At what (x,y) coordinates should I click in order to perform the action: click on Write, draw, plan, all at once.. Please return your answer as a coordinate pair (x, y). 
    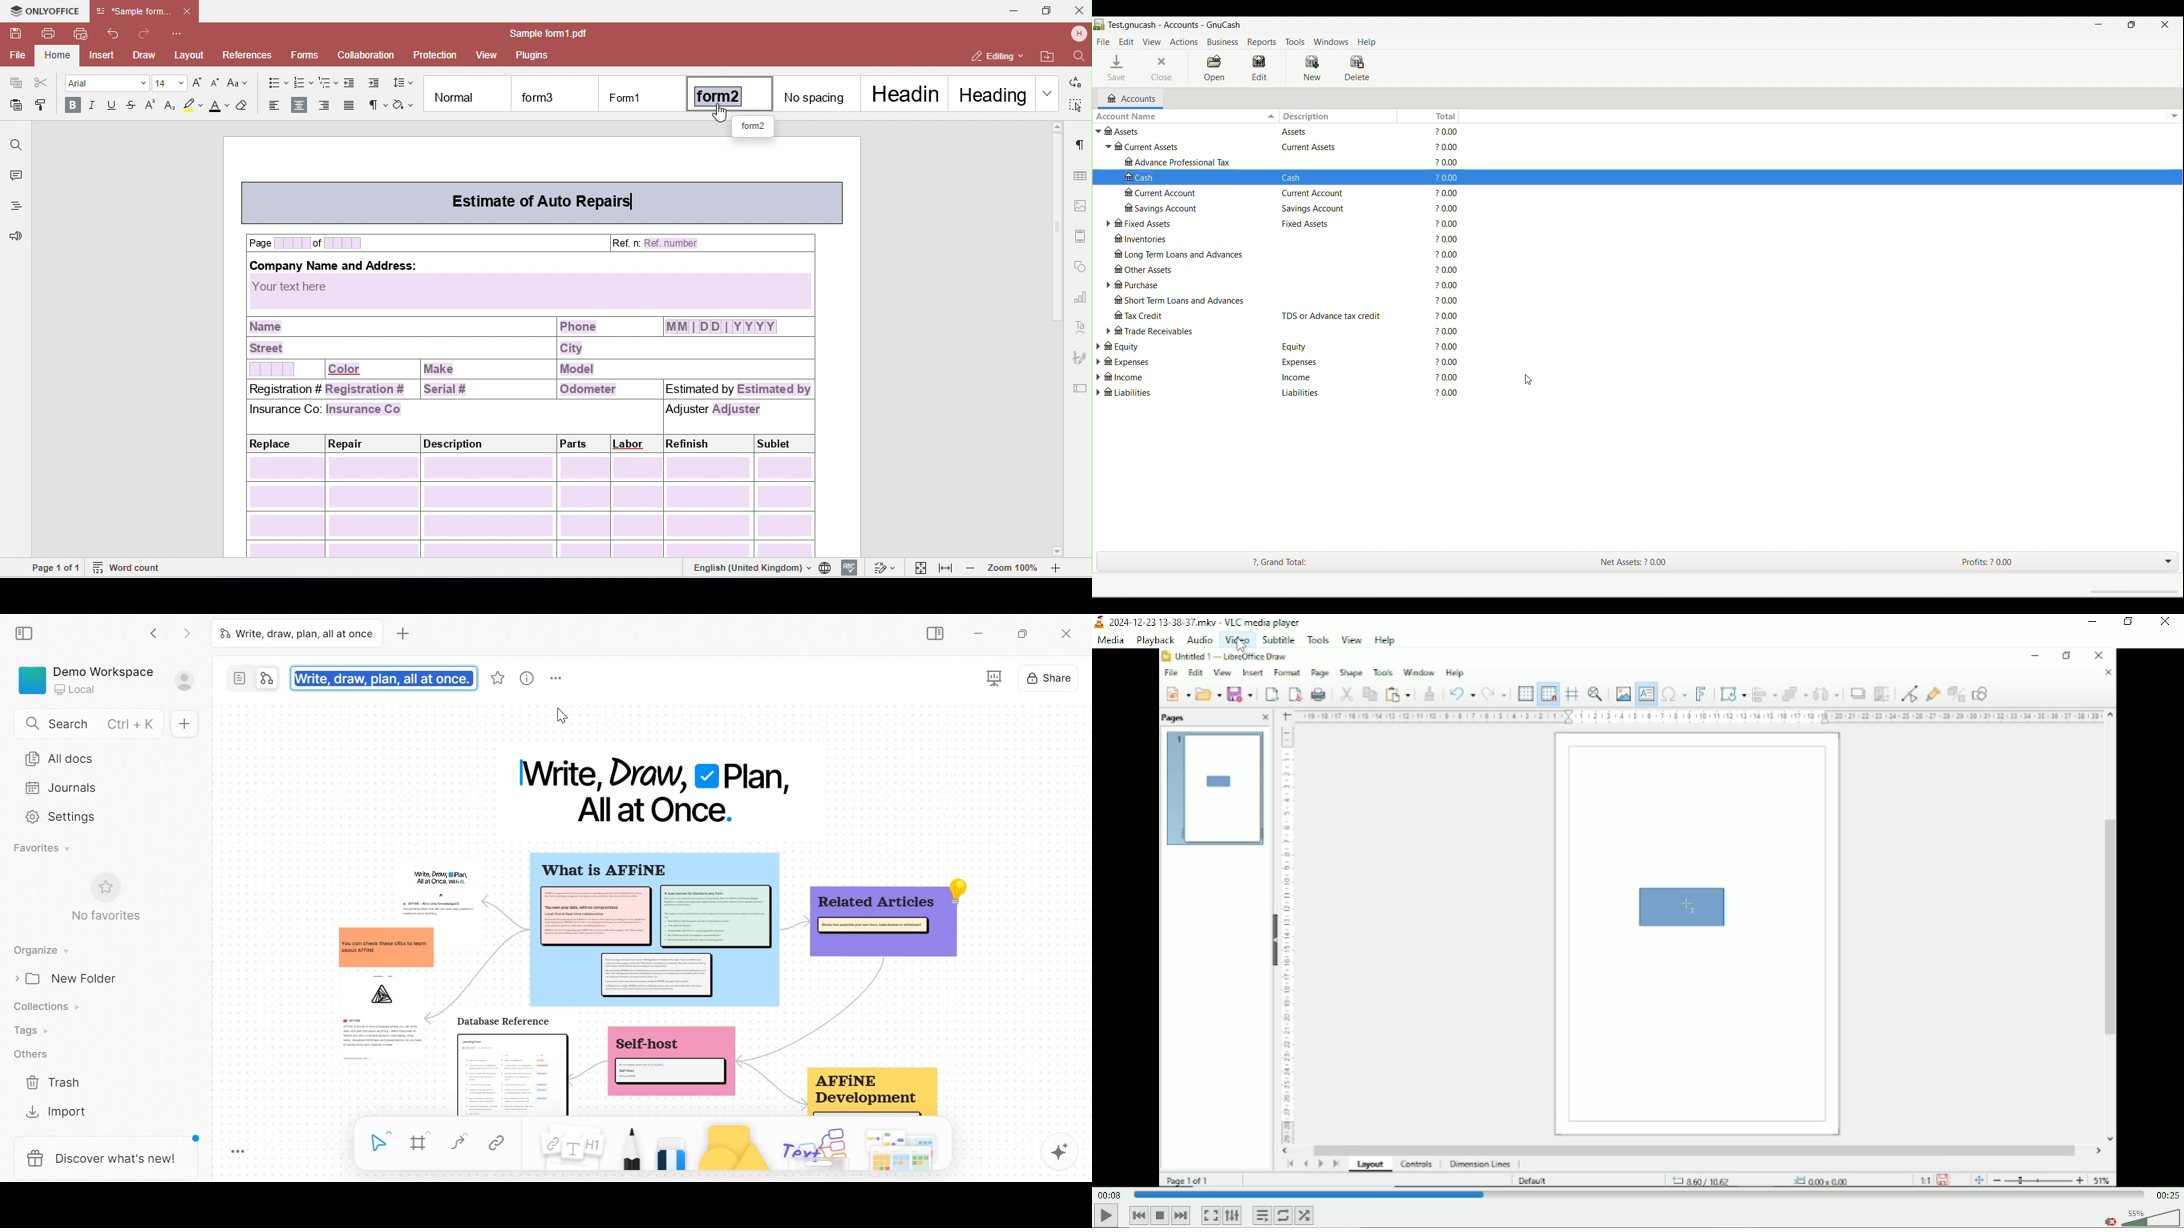
    Looking at the image, I should click on (384, 679).